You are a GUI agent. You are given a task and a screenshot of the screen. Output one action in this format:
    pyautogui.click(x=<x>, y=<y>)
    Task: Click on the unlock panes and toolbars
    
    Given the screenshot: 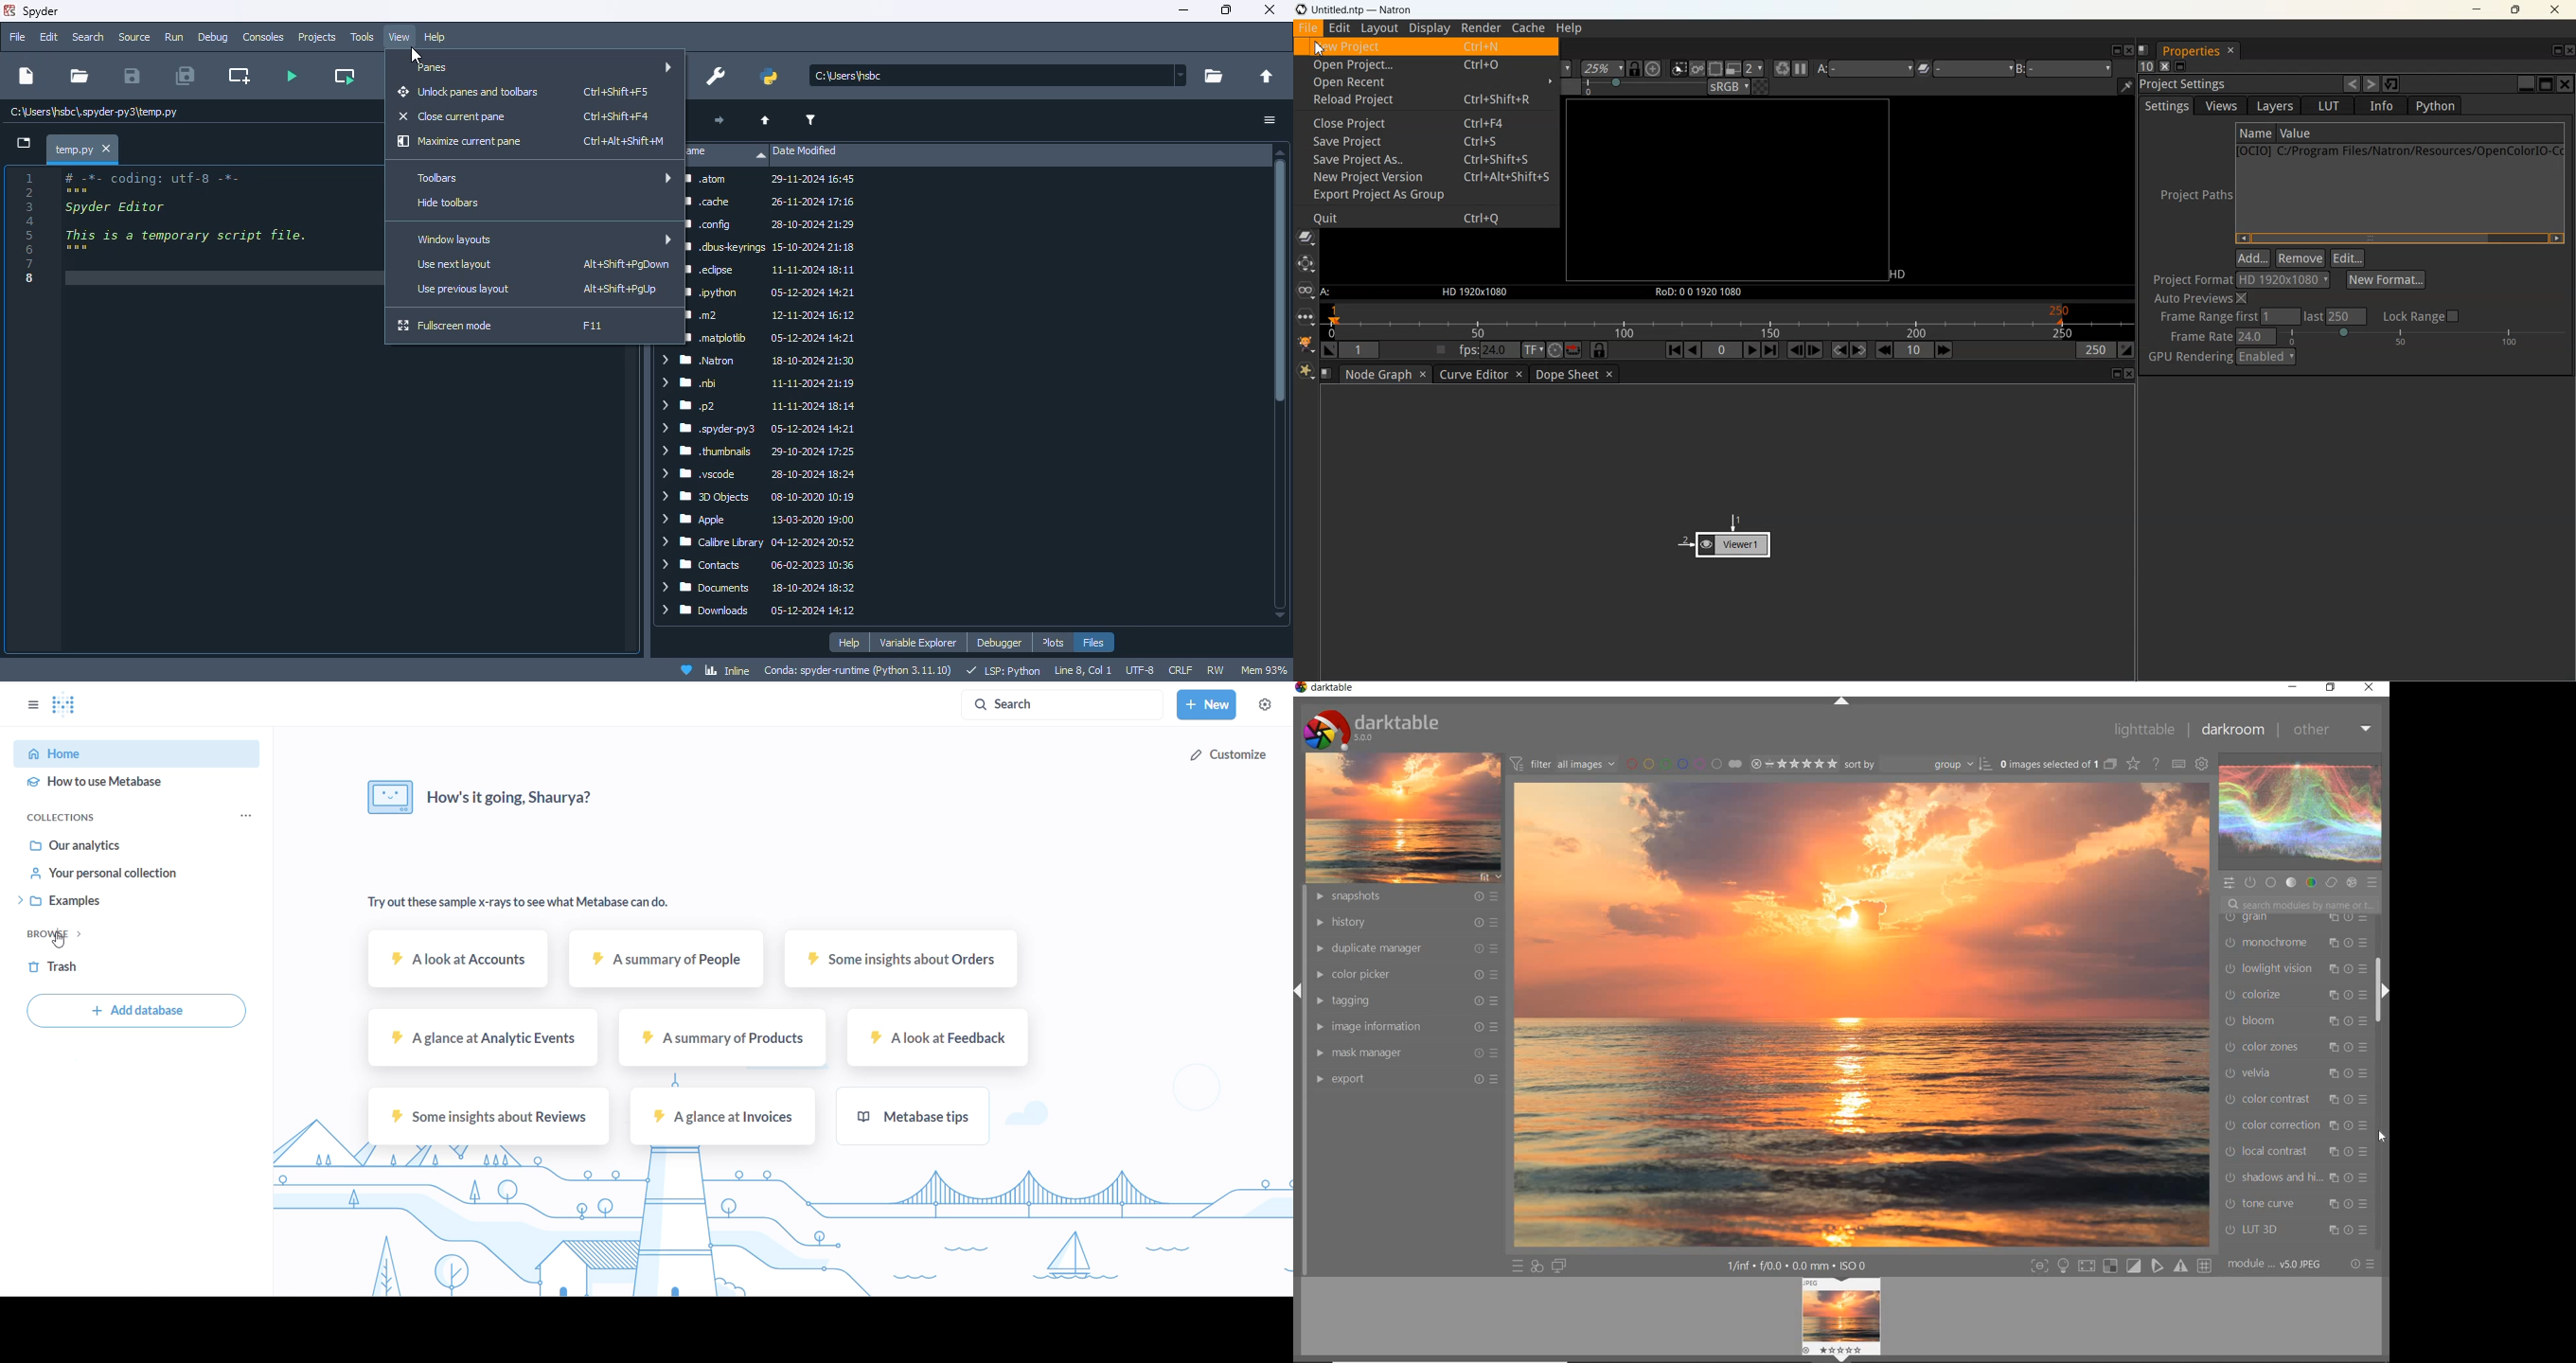 What is the action you would take?
    pyautogui.click(x=470, y=92)
    